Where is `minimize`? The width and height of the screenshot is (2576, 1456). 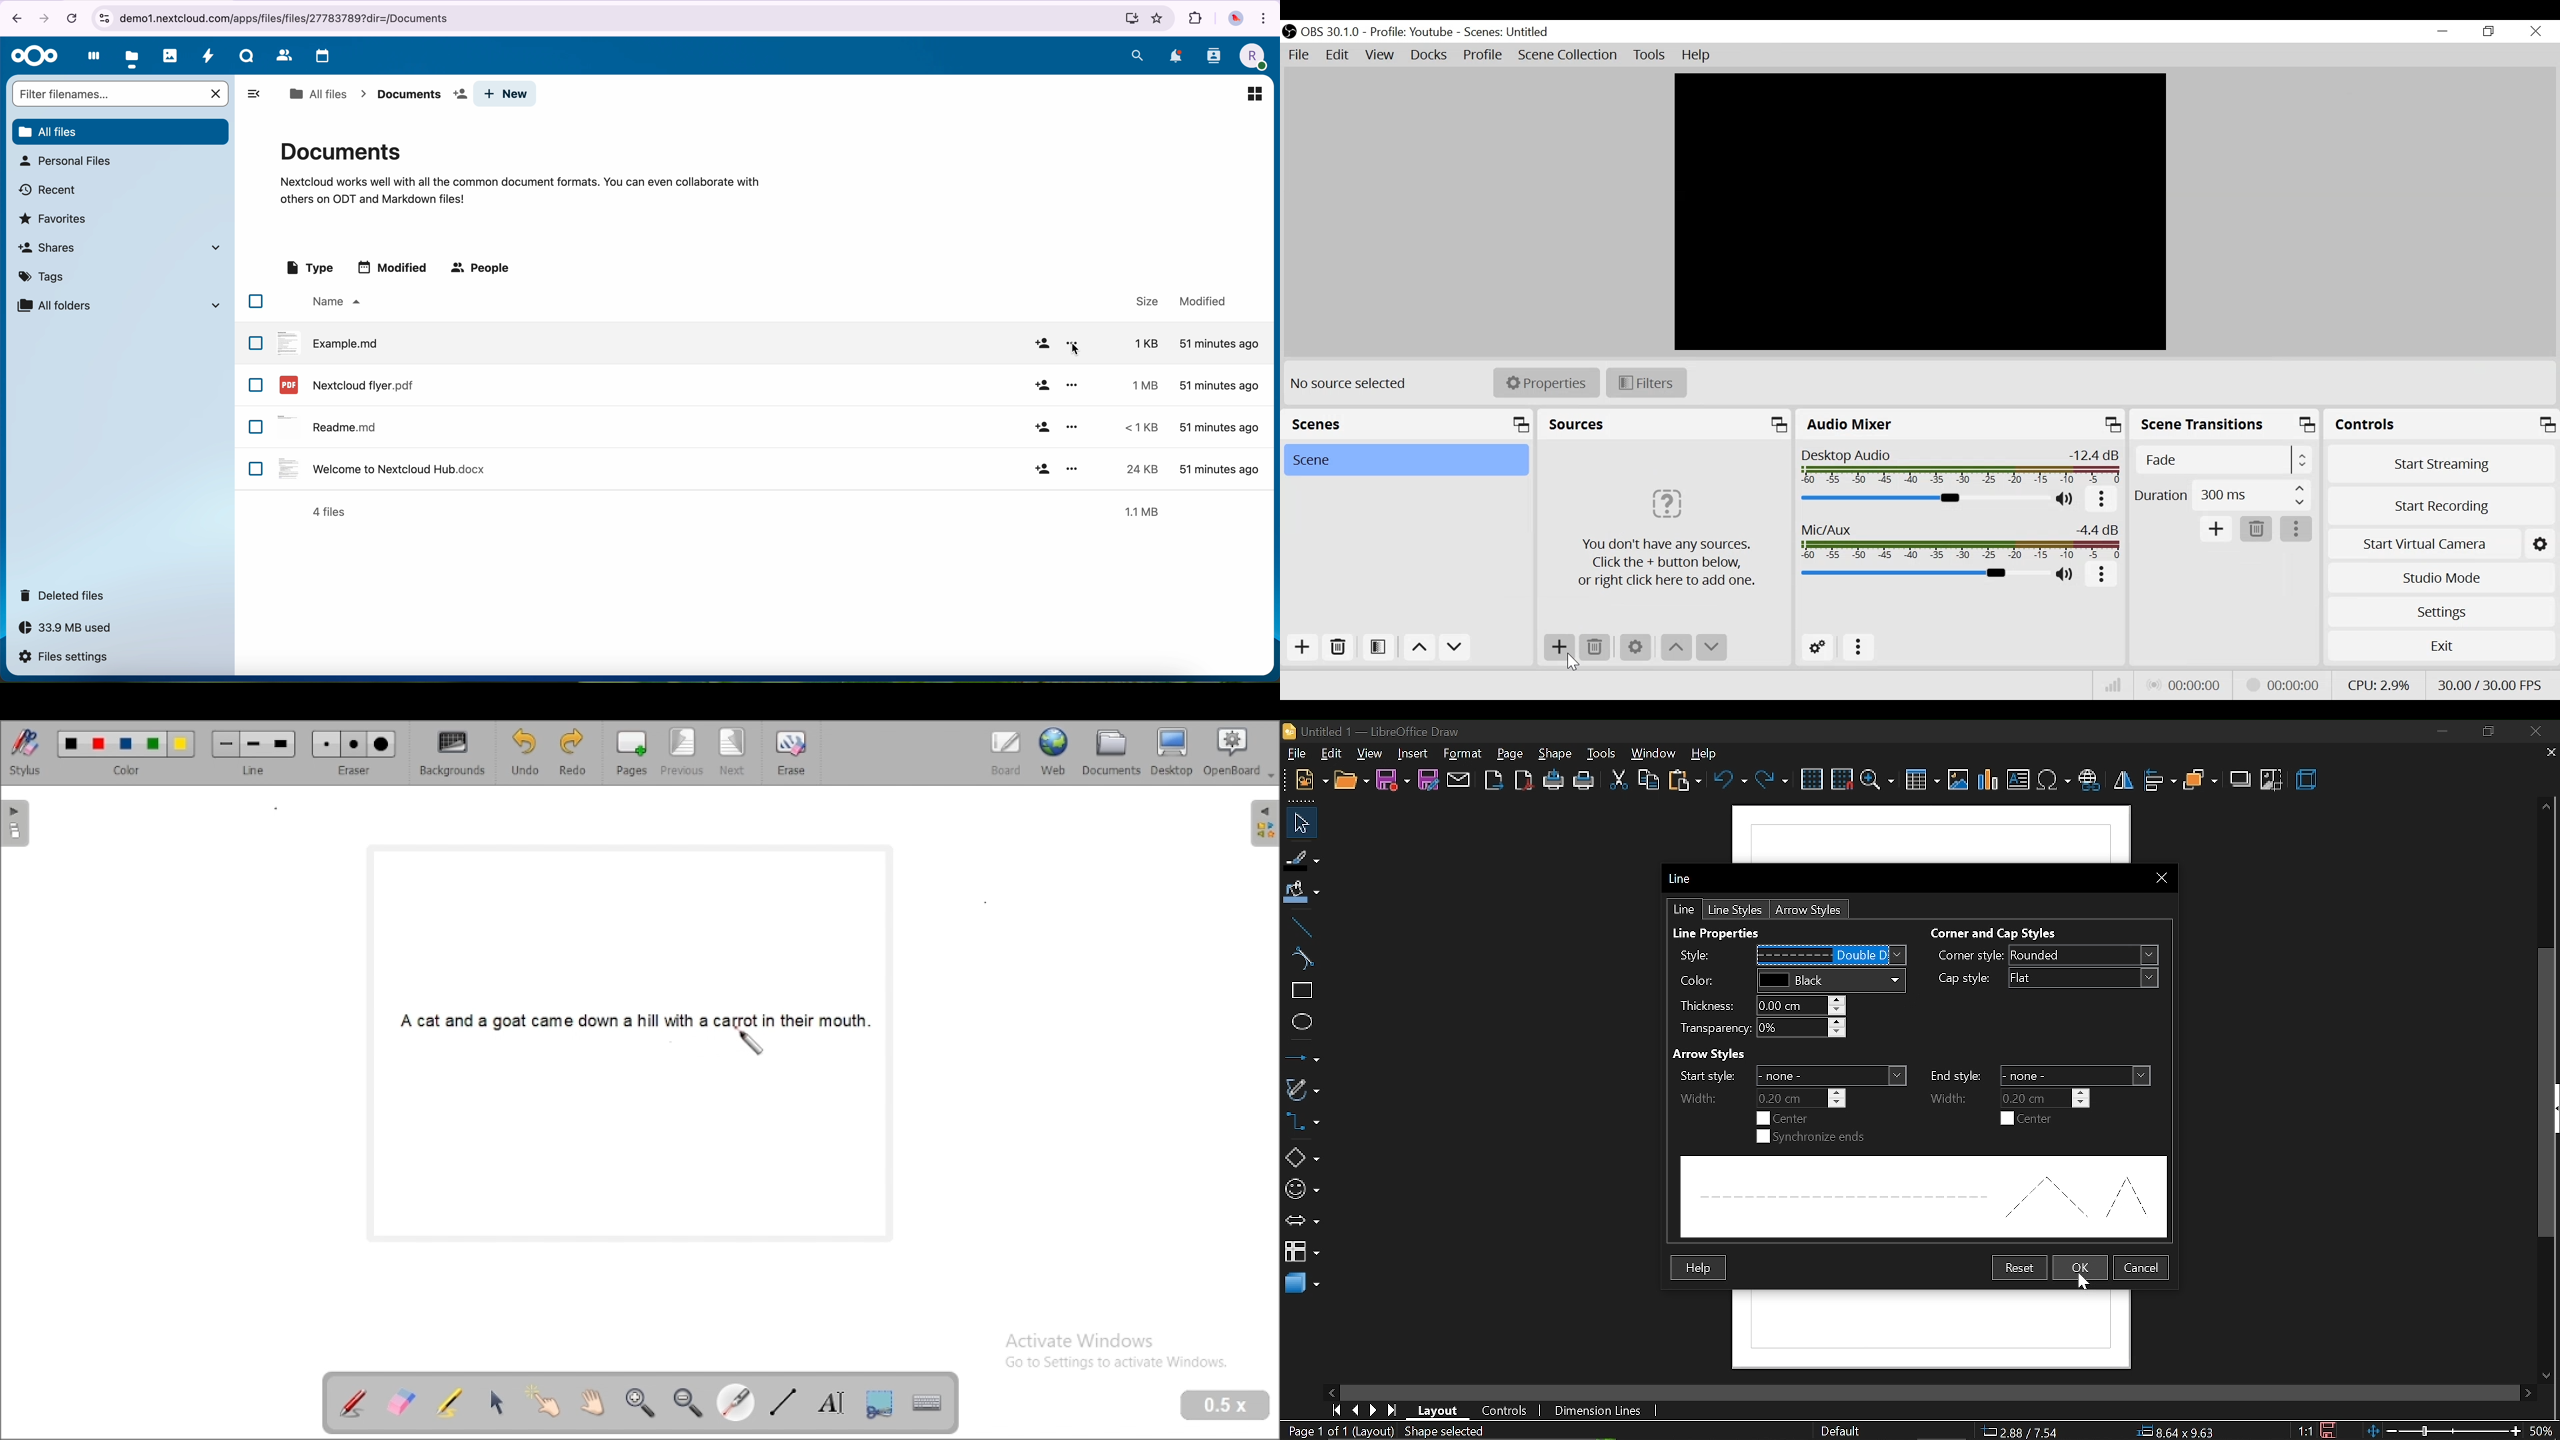 minimize is located at coordinates (2443, 31).